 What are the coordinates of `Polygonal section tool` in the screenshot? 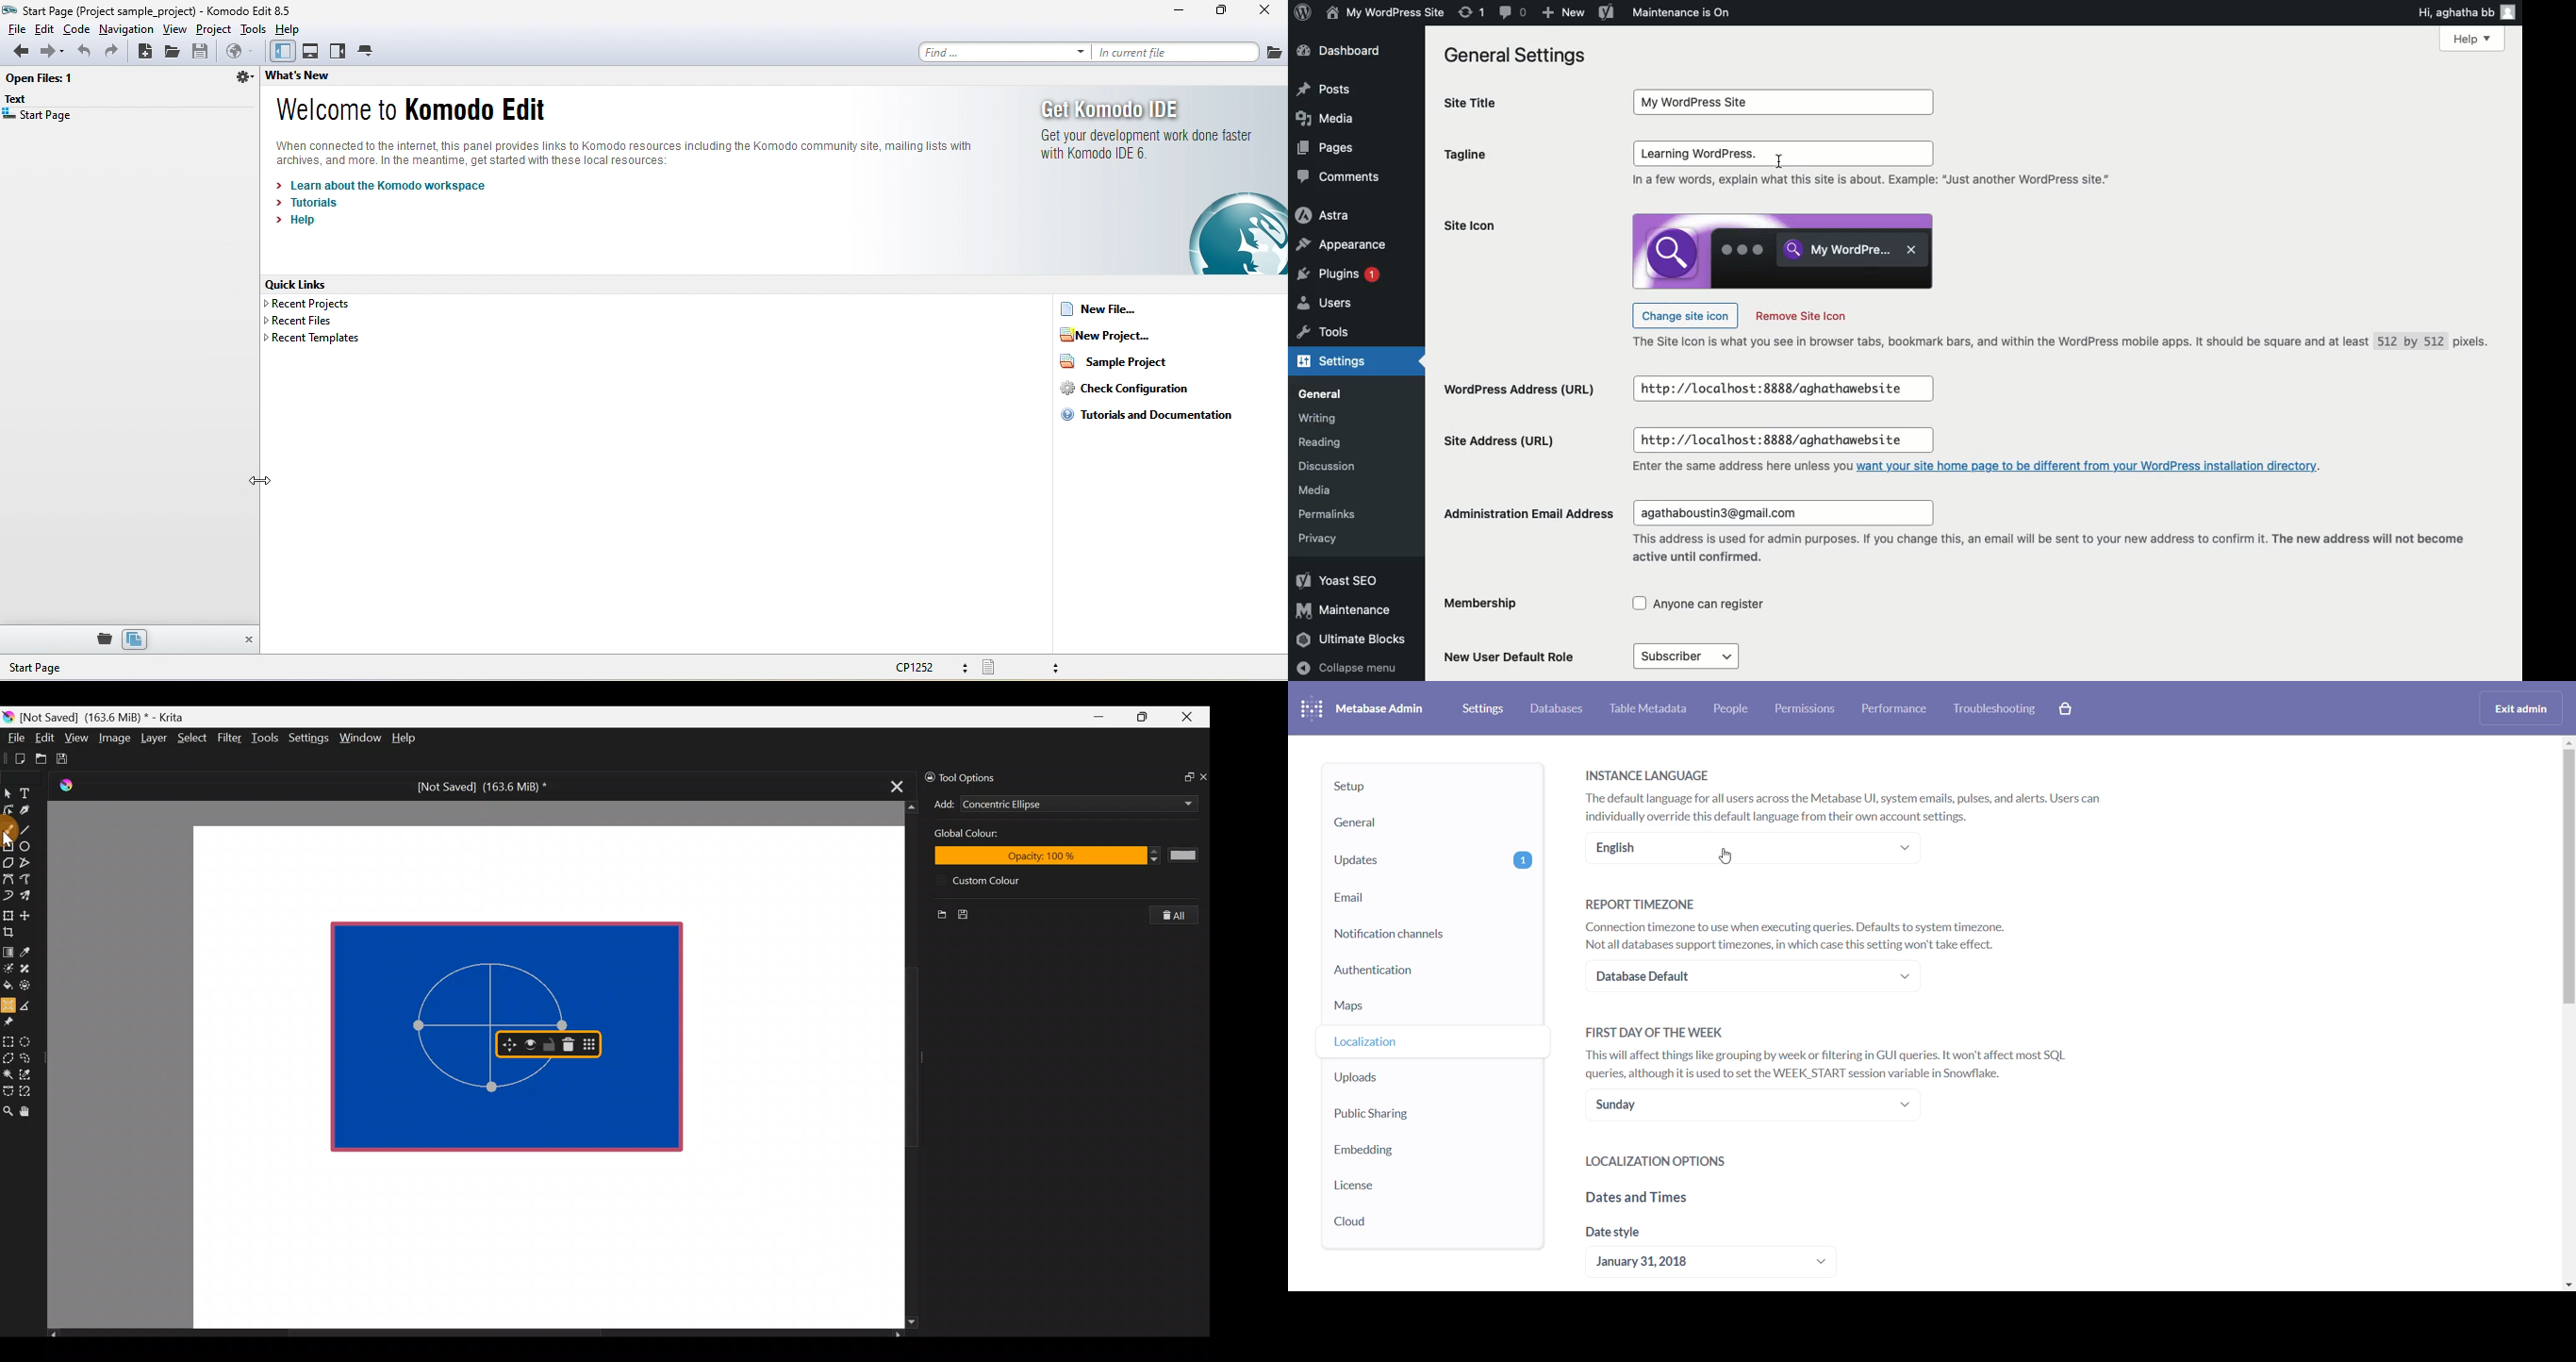 It's located at (8, 1055).